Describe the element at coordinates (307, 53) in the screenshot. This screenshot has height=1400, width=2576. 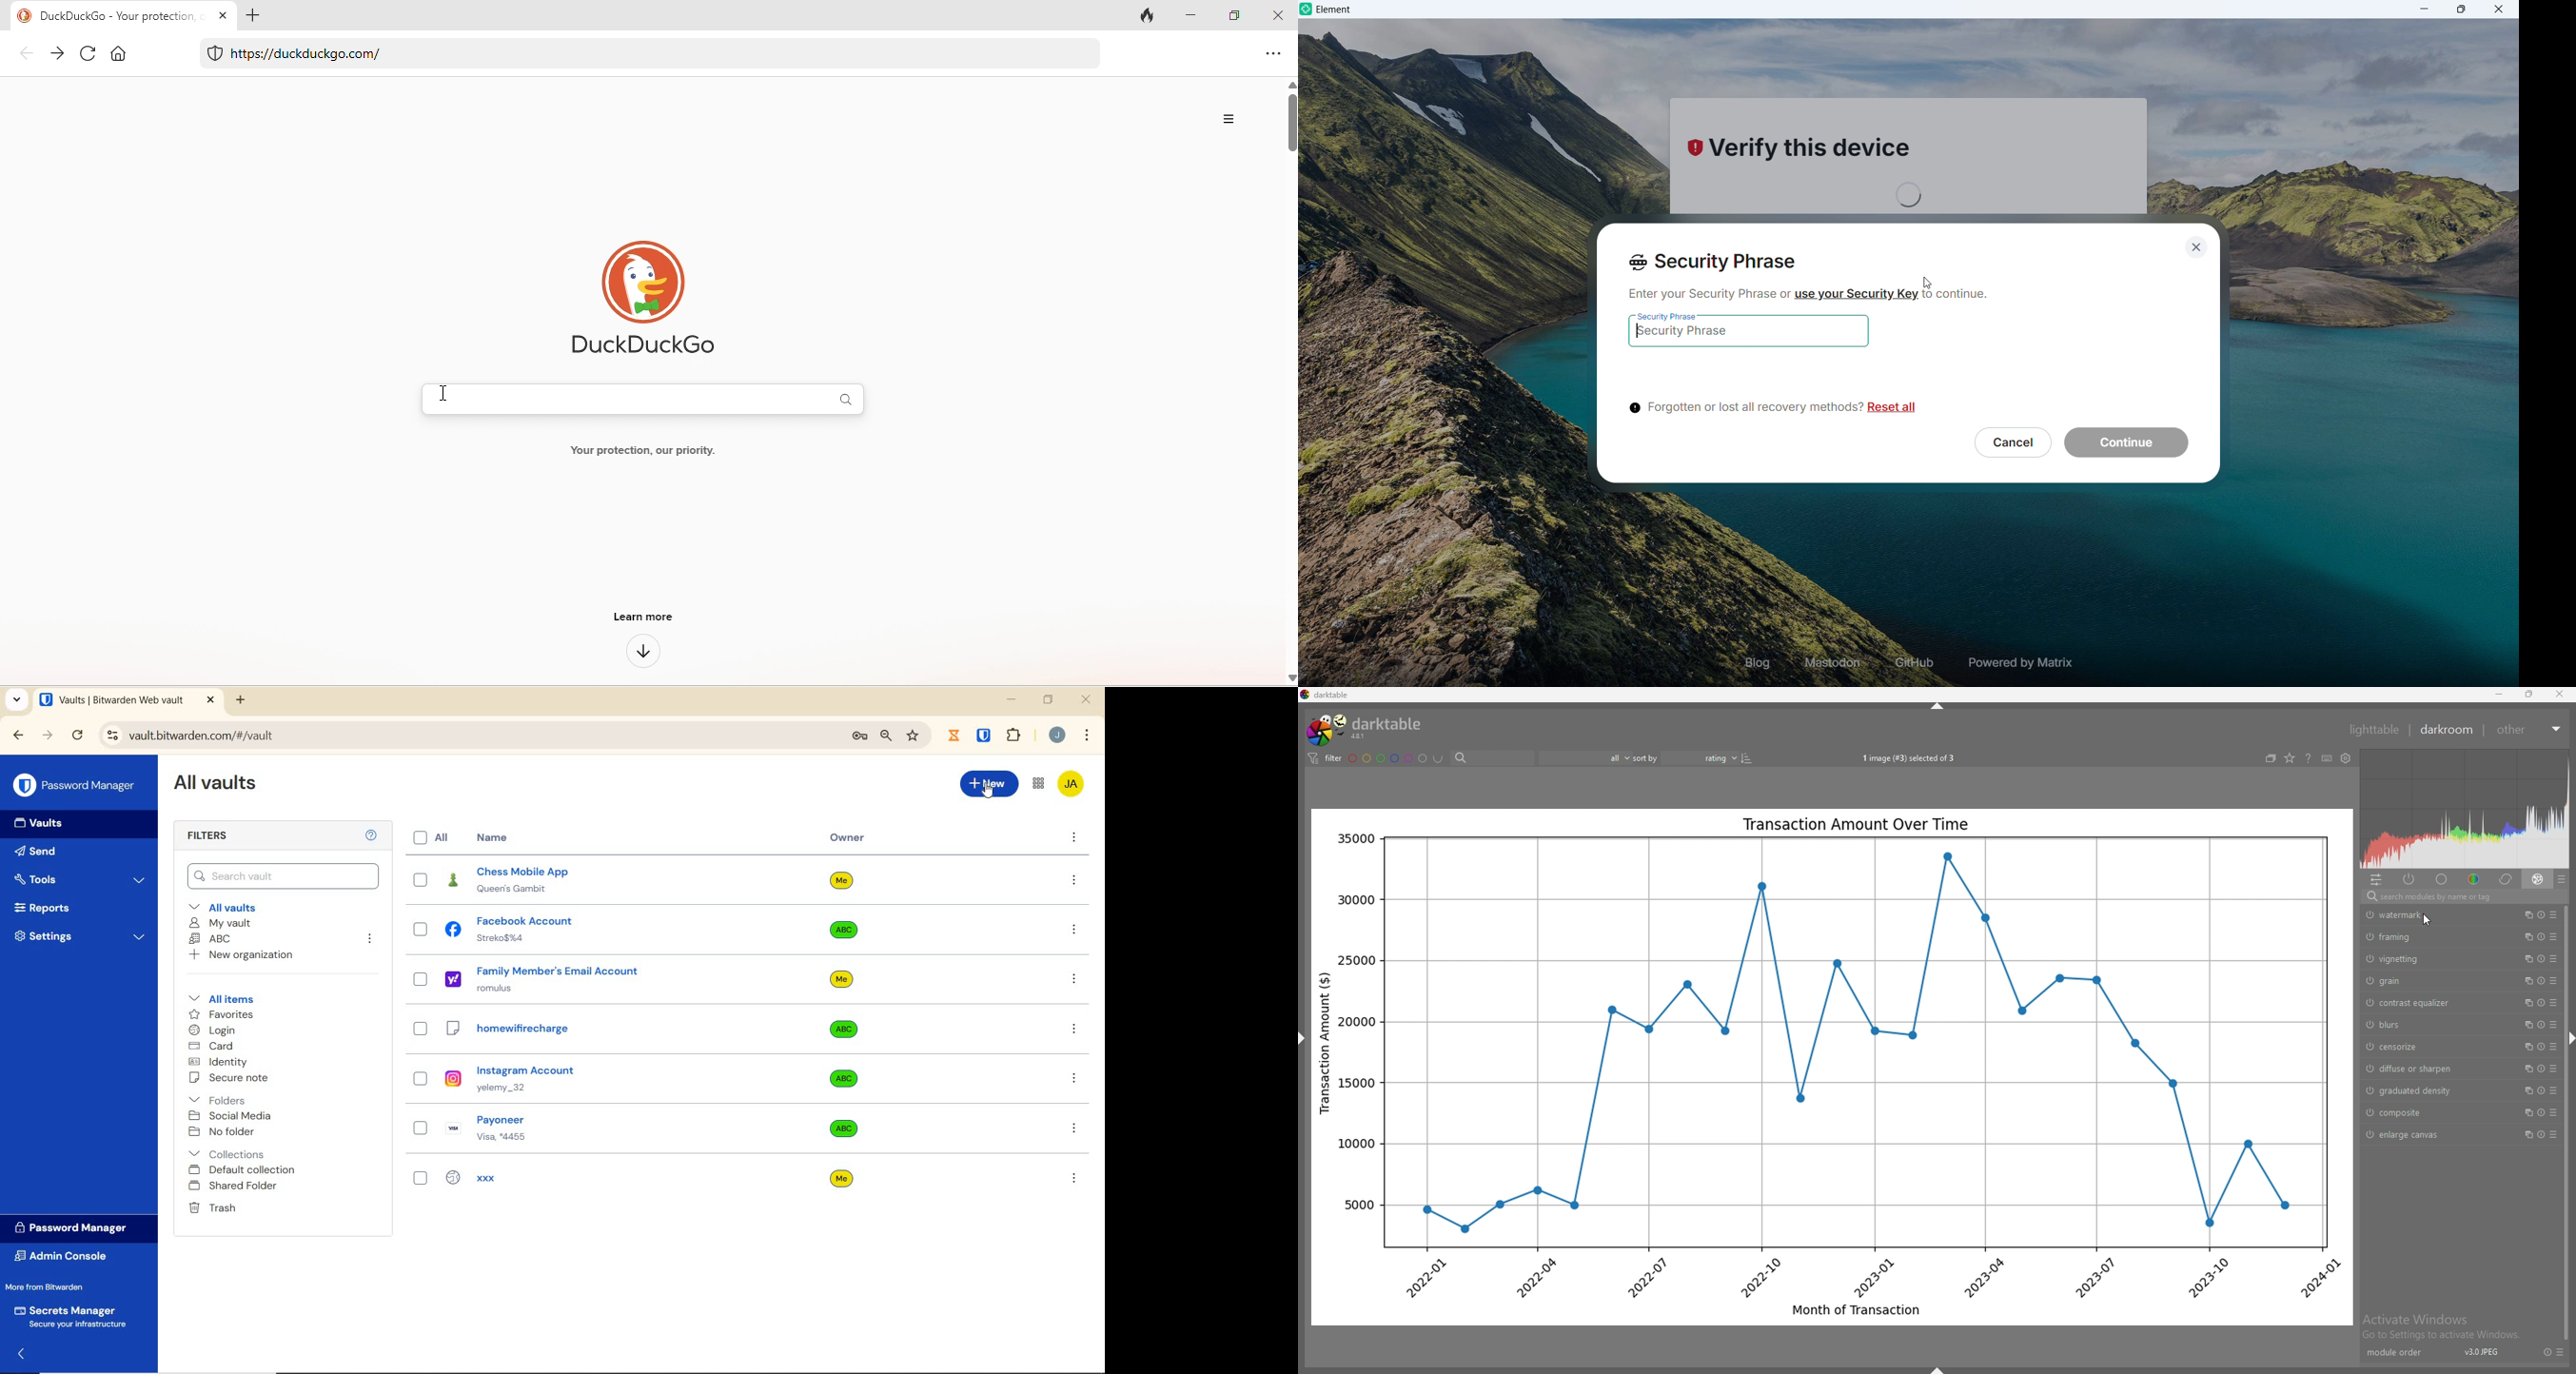
I see `@ https://duckduckgo.com/` at that location.